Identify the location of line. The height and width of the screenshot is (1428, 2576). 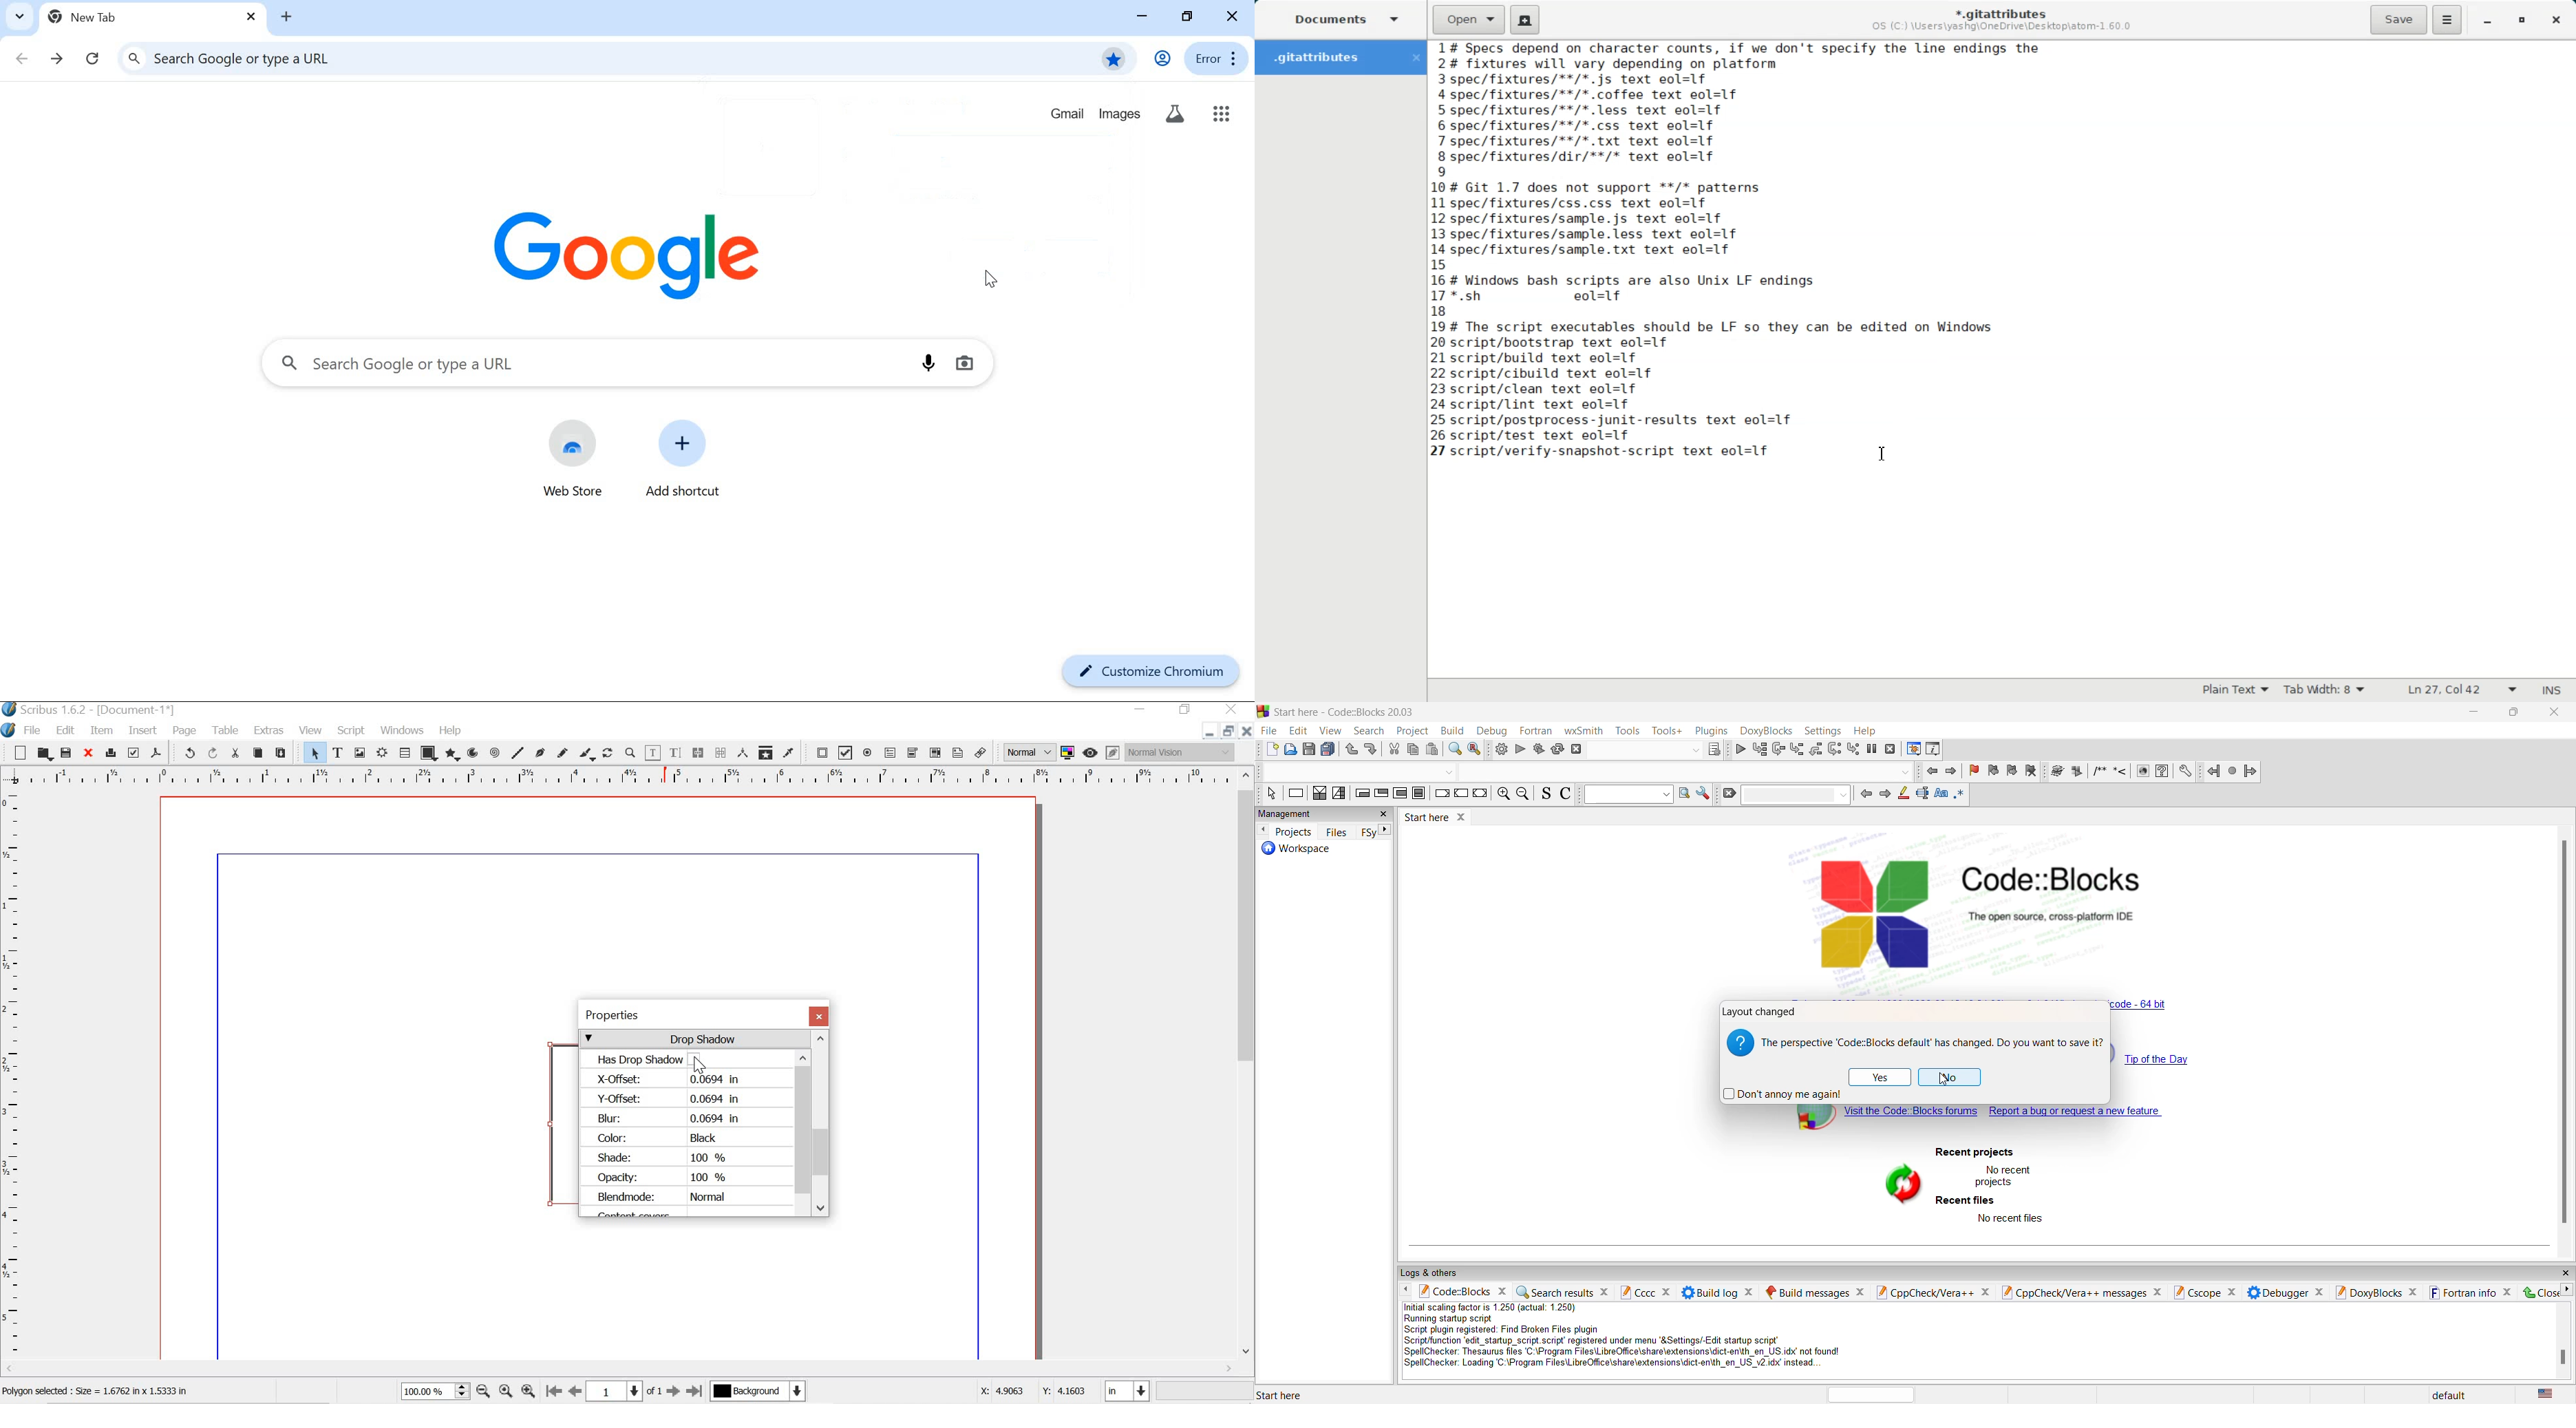
(518, 752).